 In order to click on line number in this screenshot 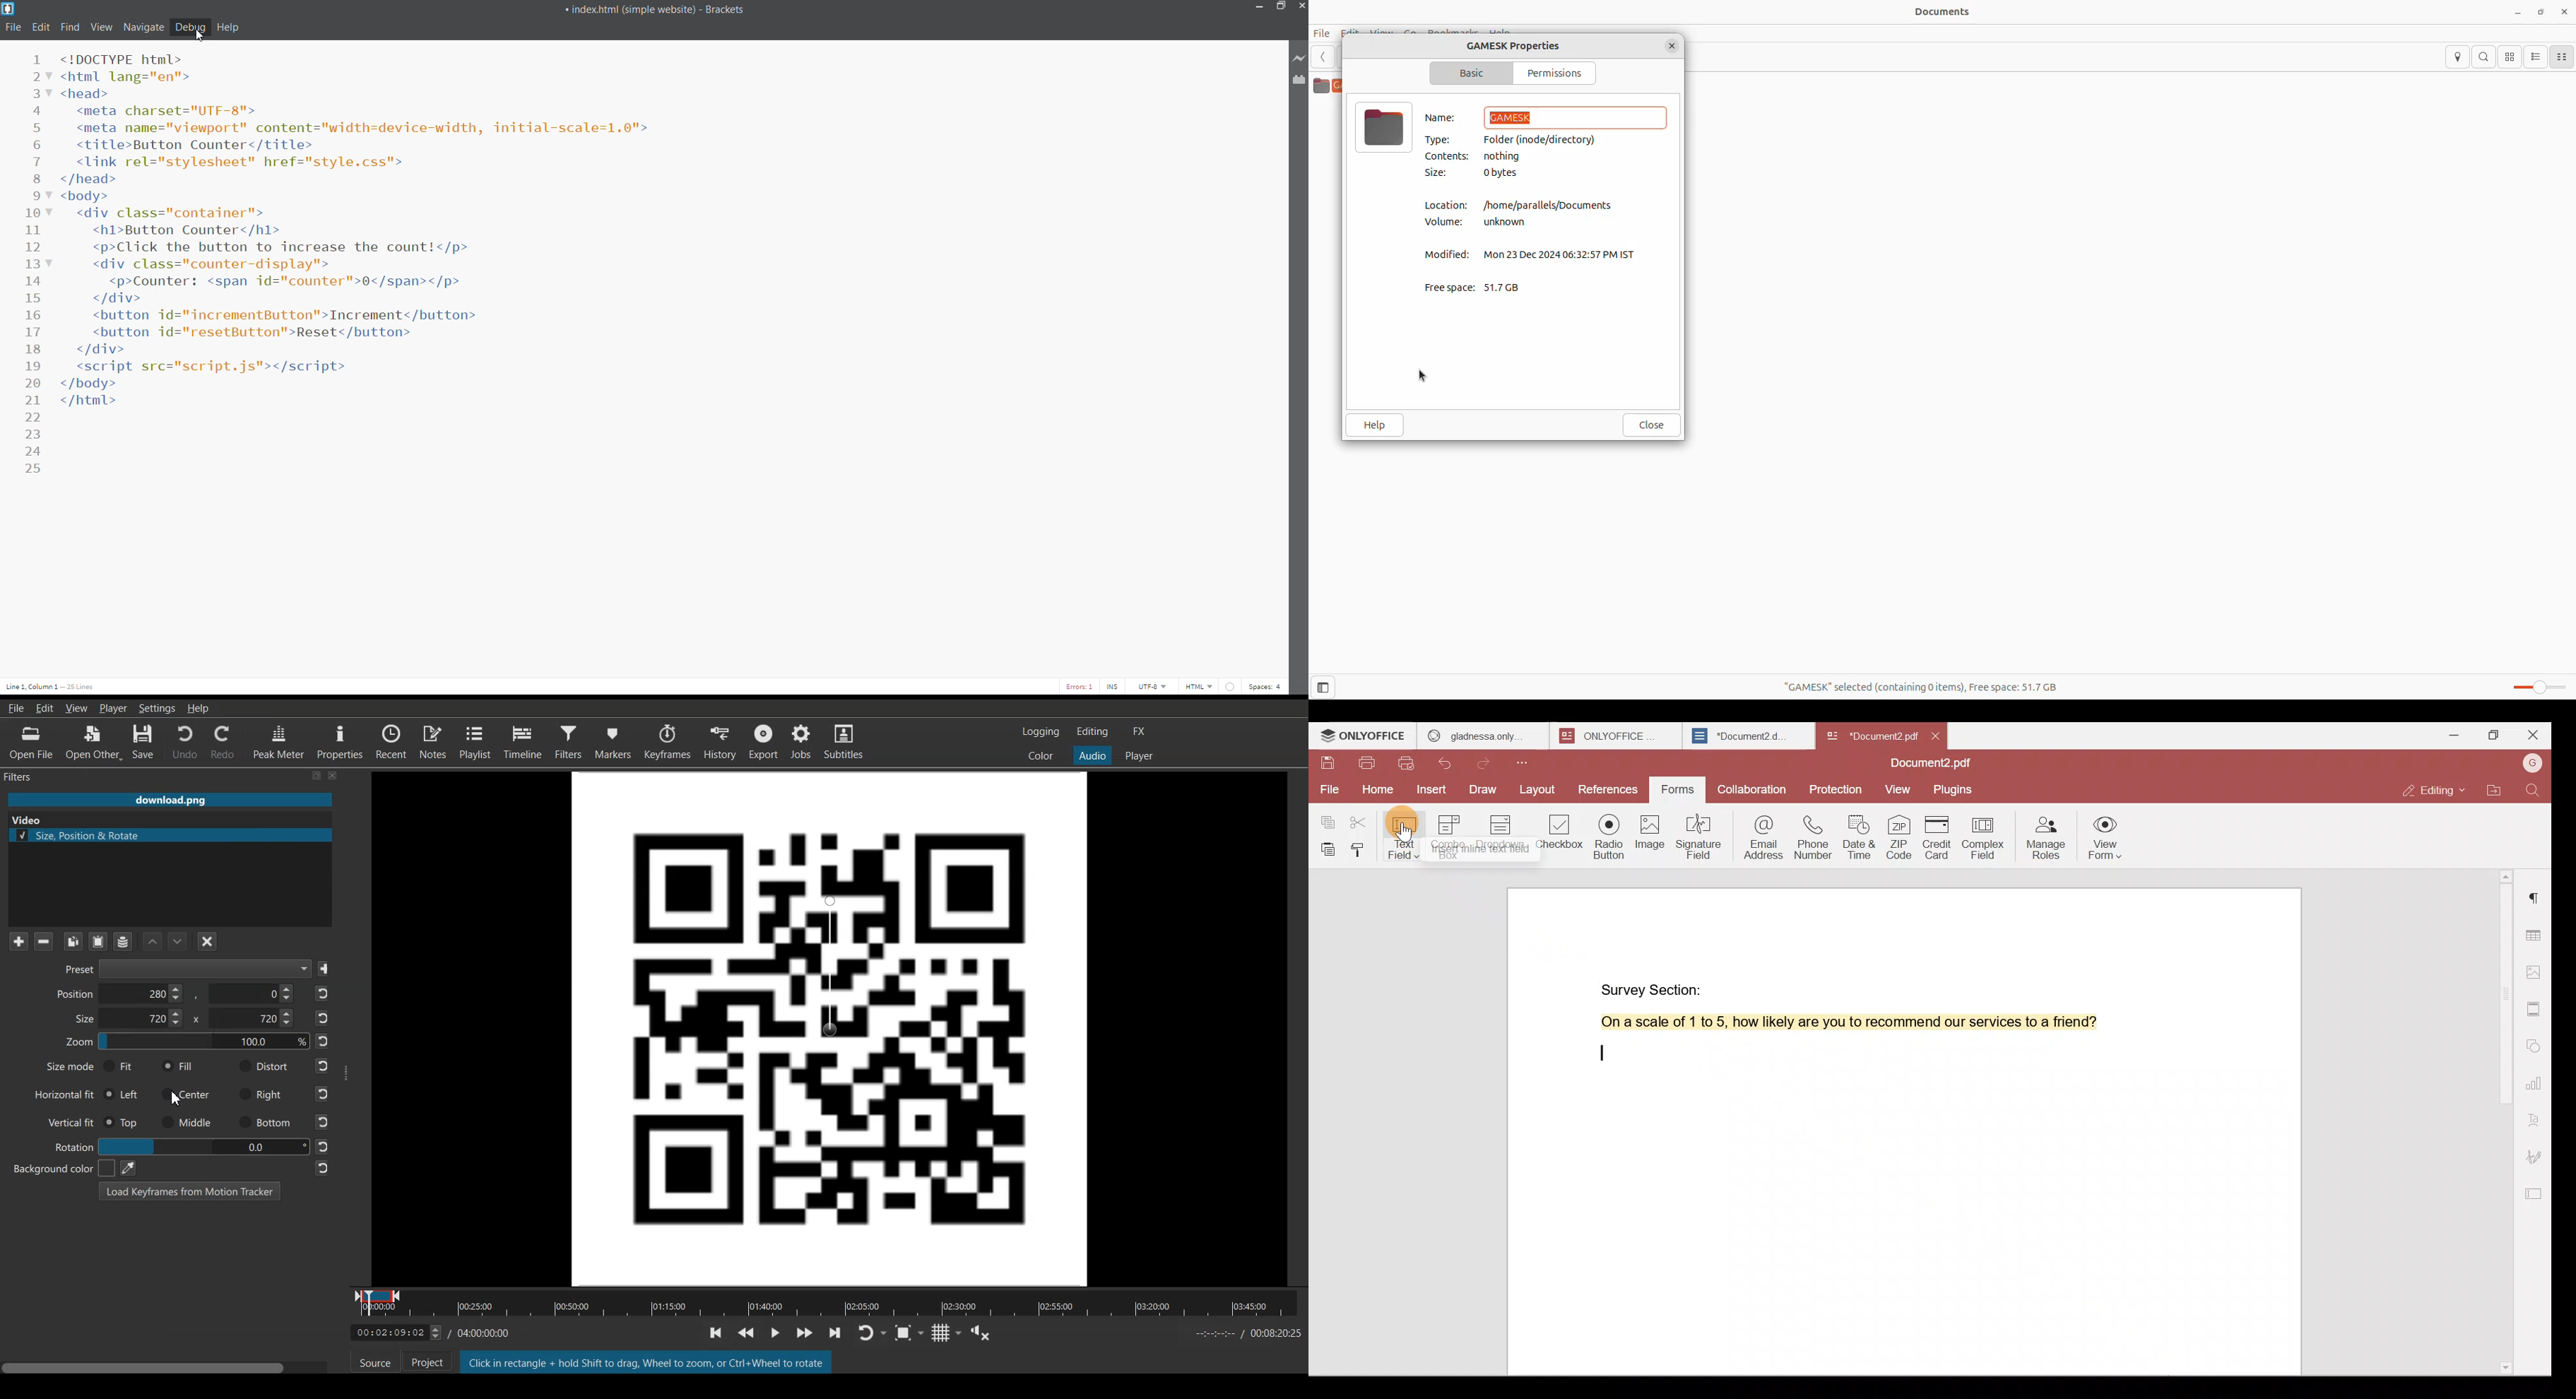, I will do `click(31, 266)`.